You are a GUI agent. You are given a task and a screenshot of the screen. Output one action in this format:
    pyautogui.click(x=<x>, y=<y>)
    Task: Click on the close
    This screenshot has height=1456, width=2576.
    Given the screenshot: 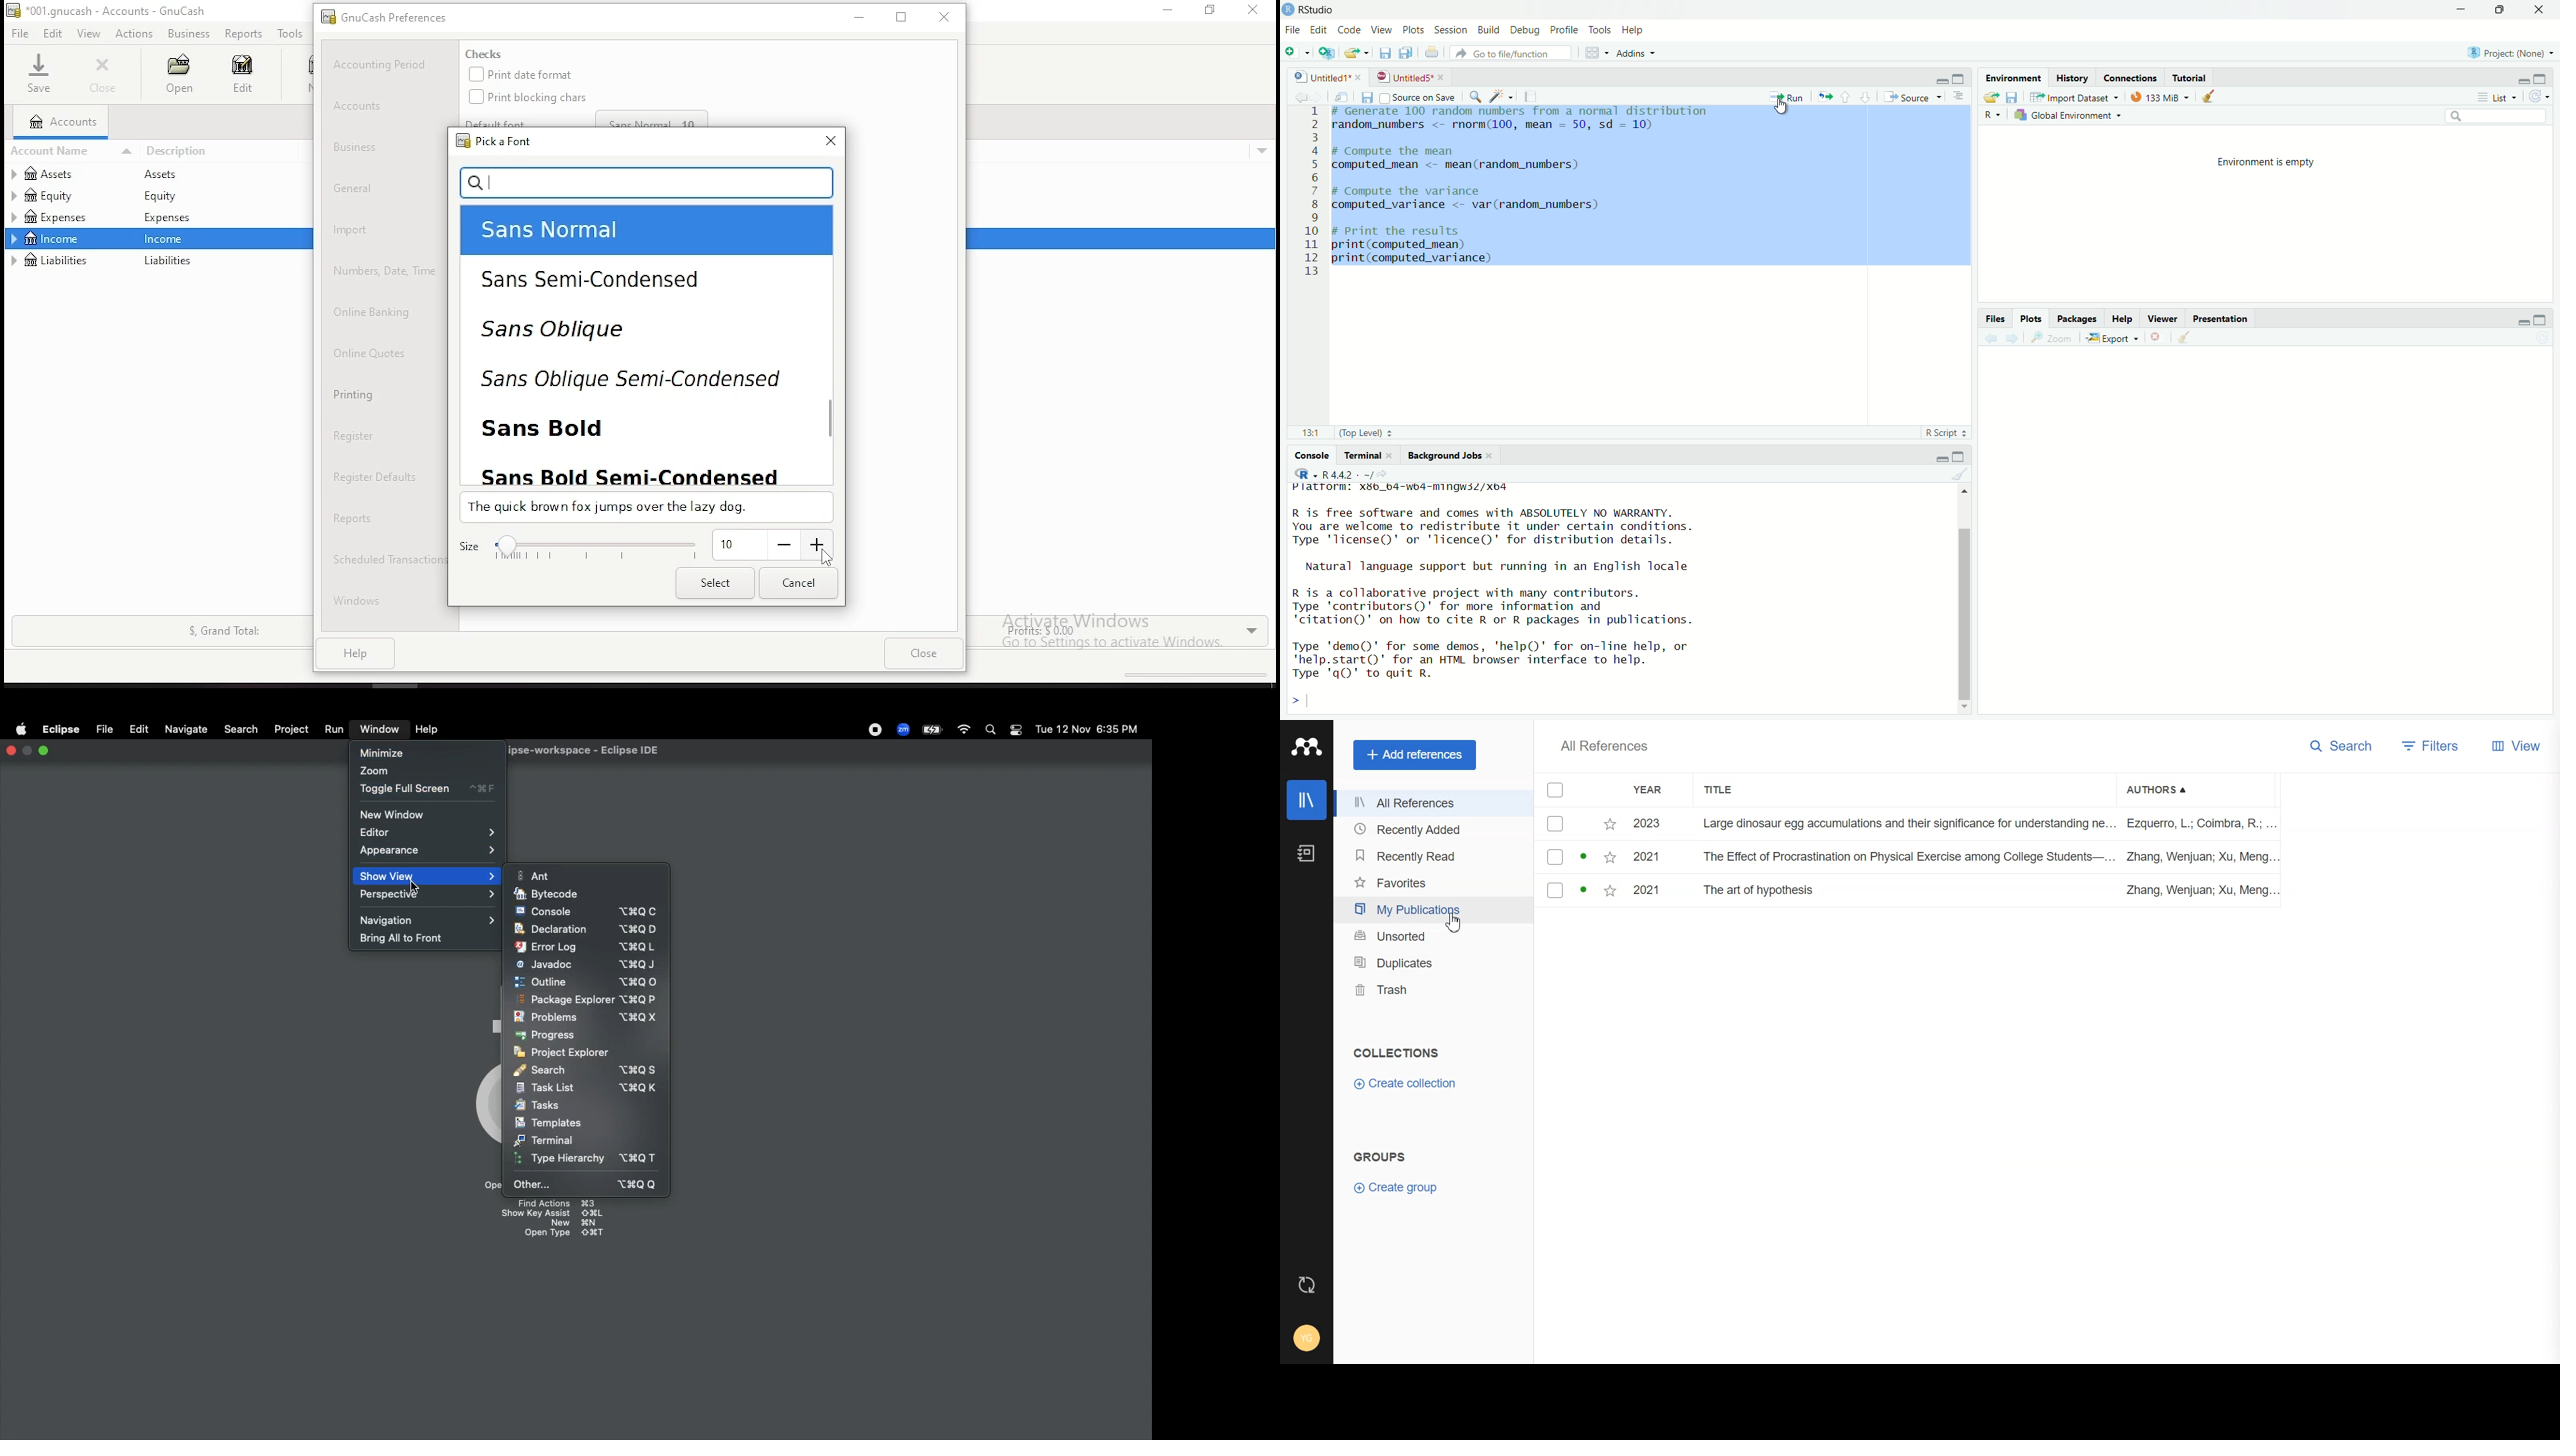 What is the action you would take?
    pyautogui.click(x=2543, y=10)
    